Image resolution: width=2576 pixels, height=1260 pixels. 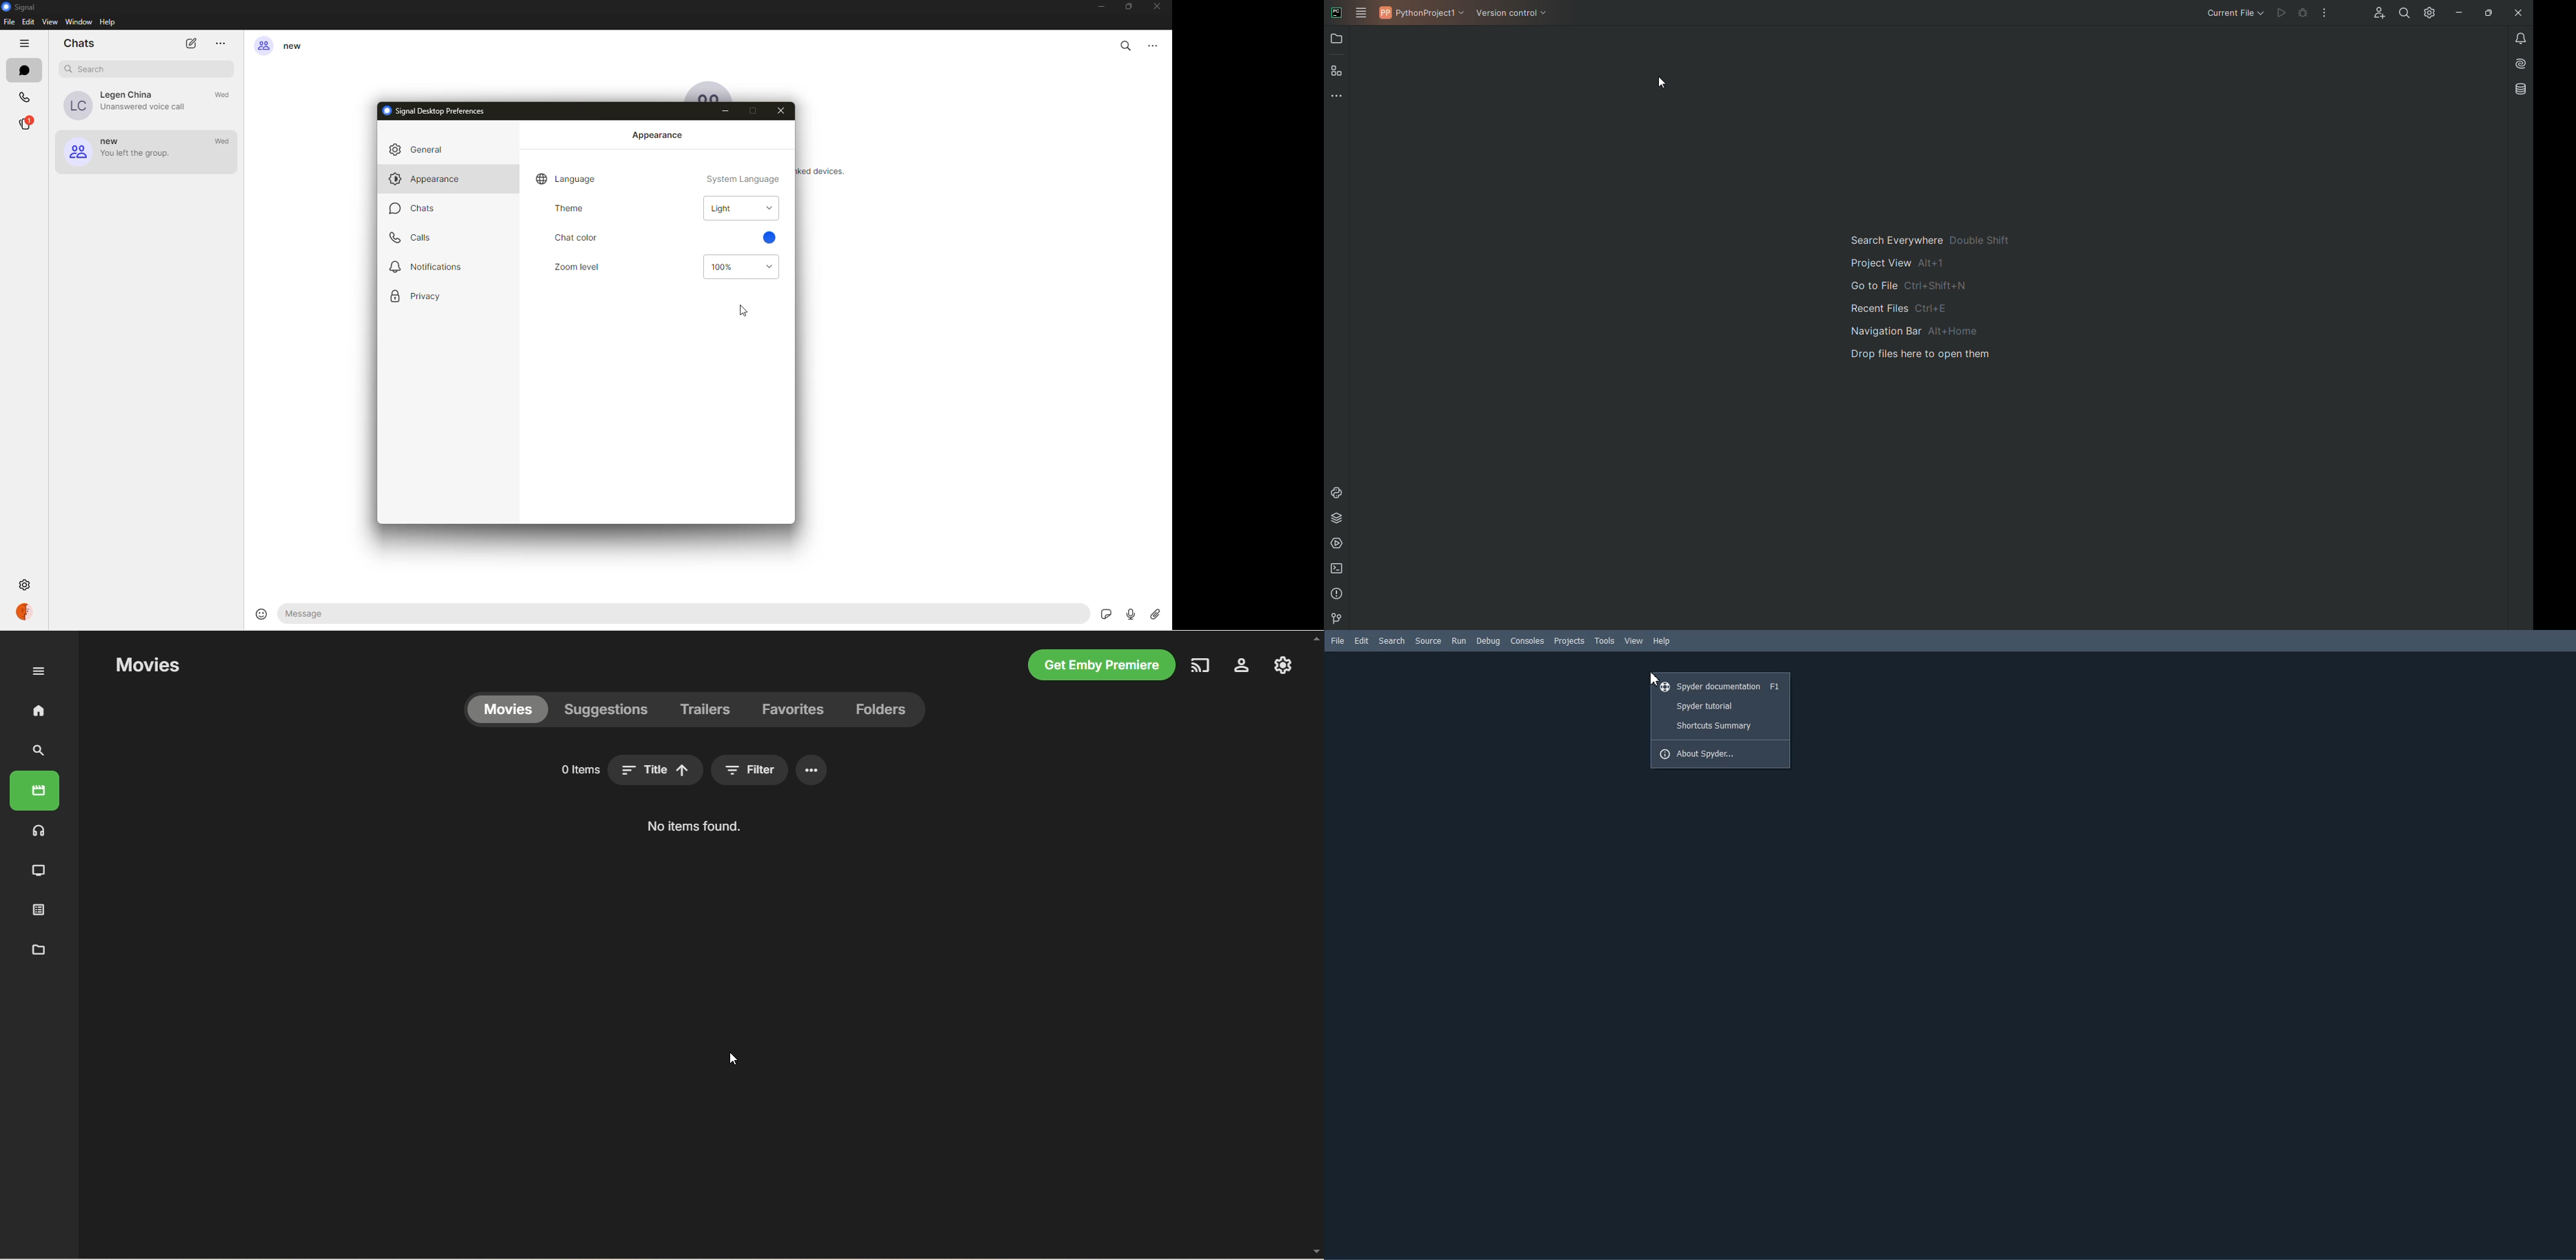 I want to click on wed, so click(x=222, y=142).